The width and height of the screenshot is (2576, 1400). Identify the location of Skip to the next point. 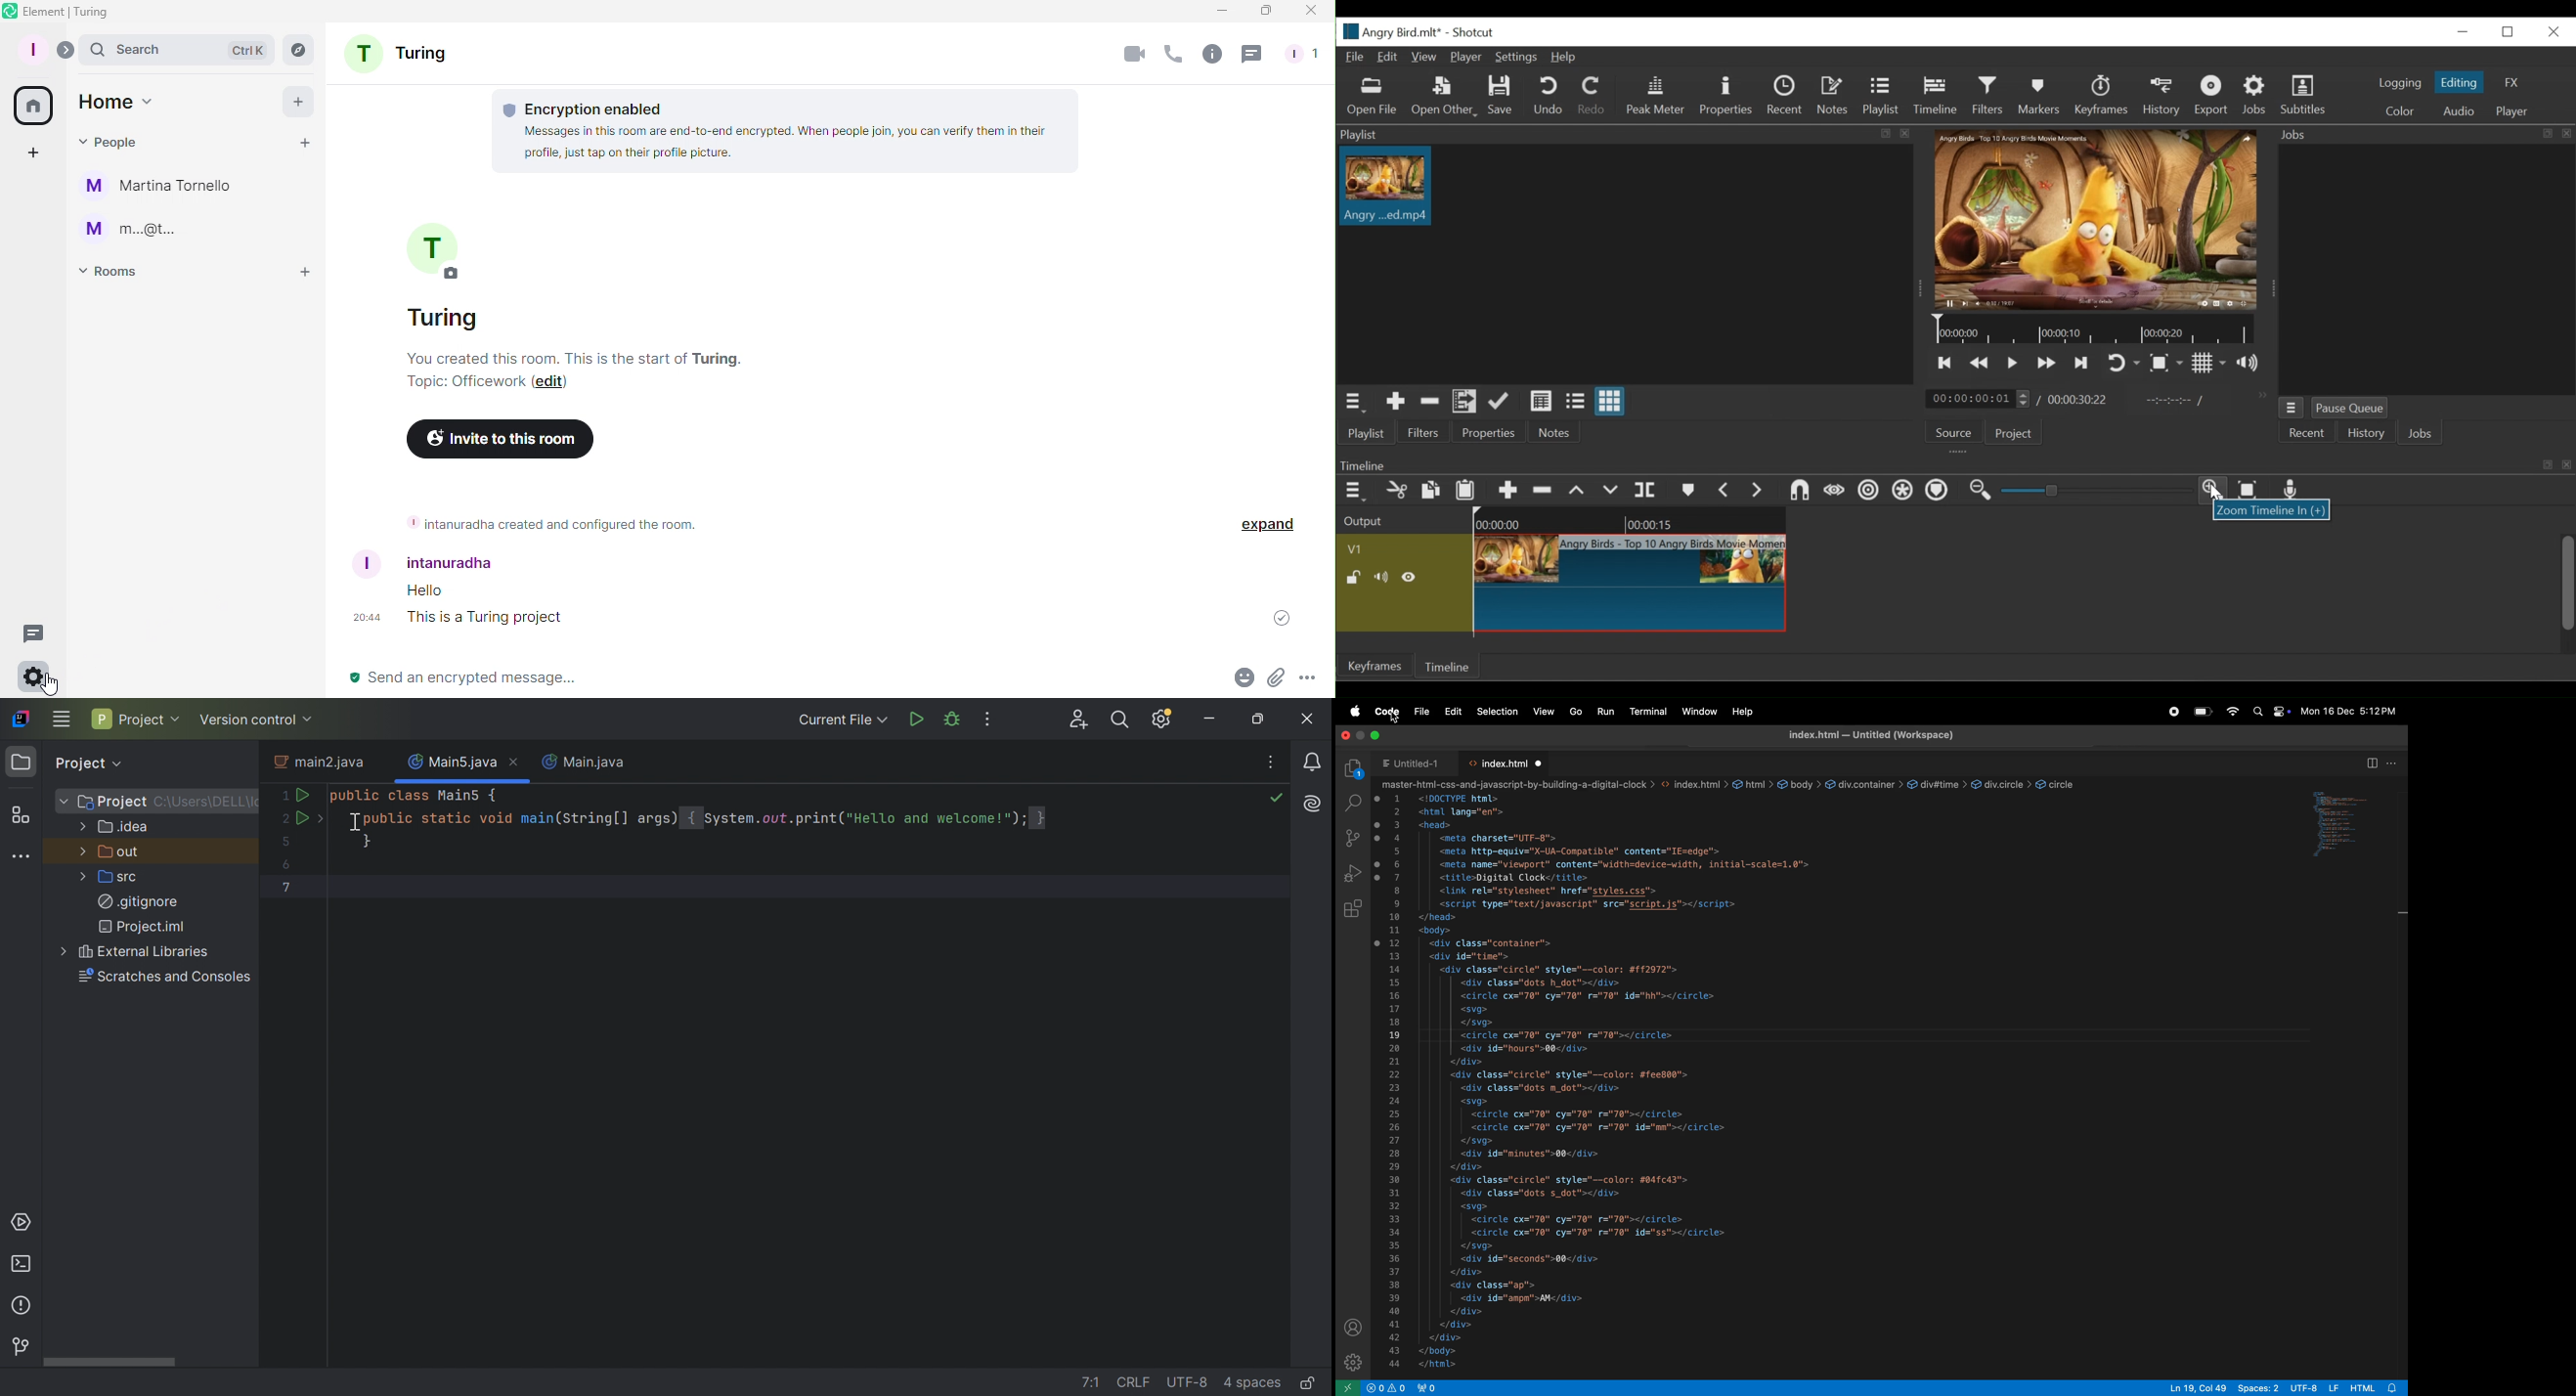
(2082, 361).